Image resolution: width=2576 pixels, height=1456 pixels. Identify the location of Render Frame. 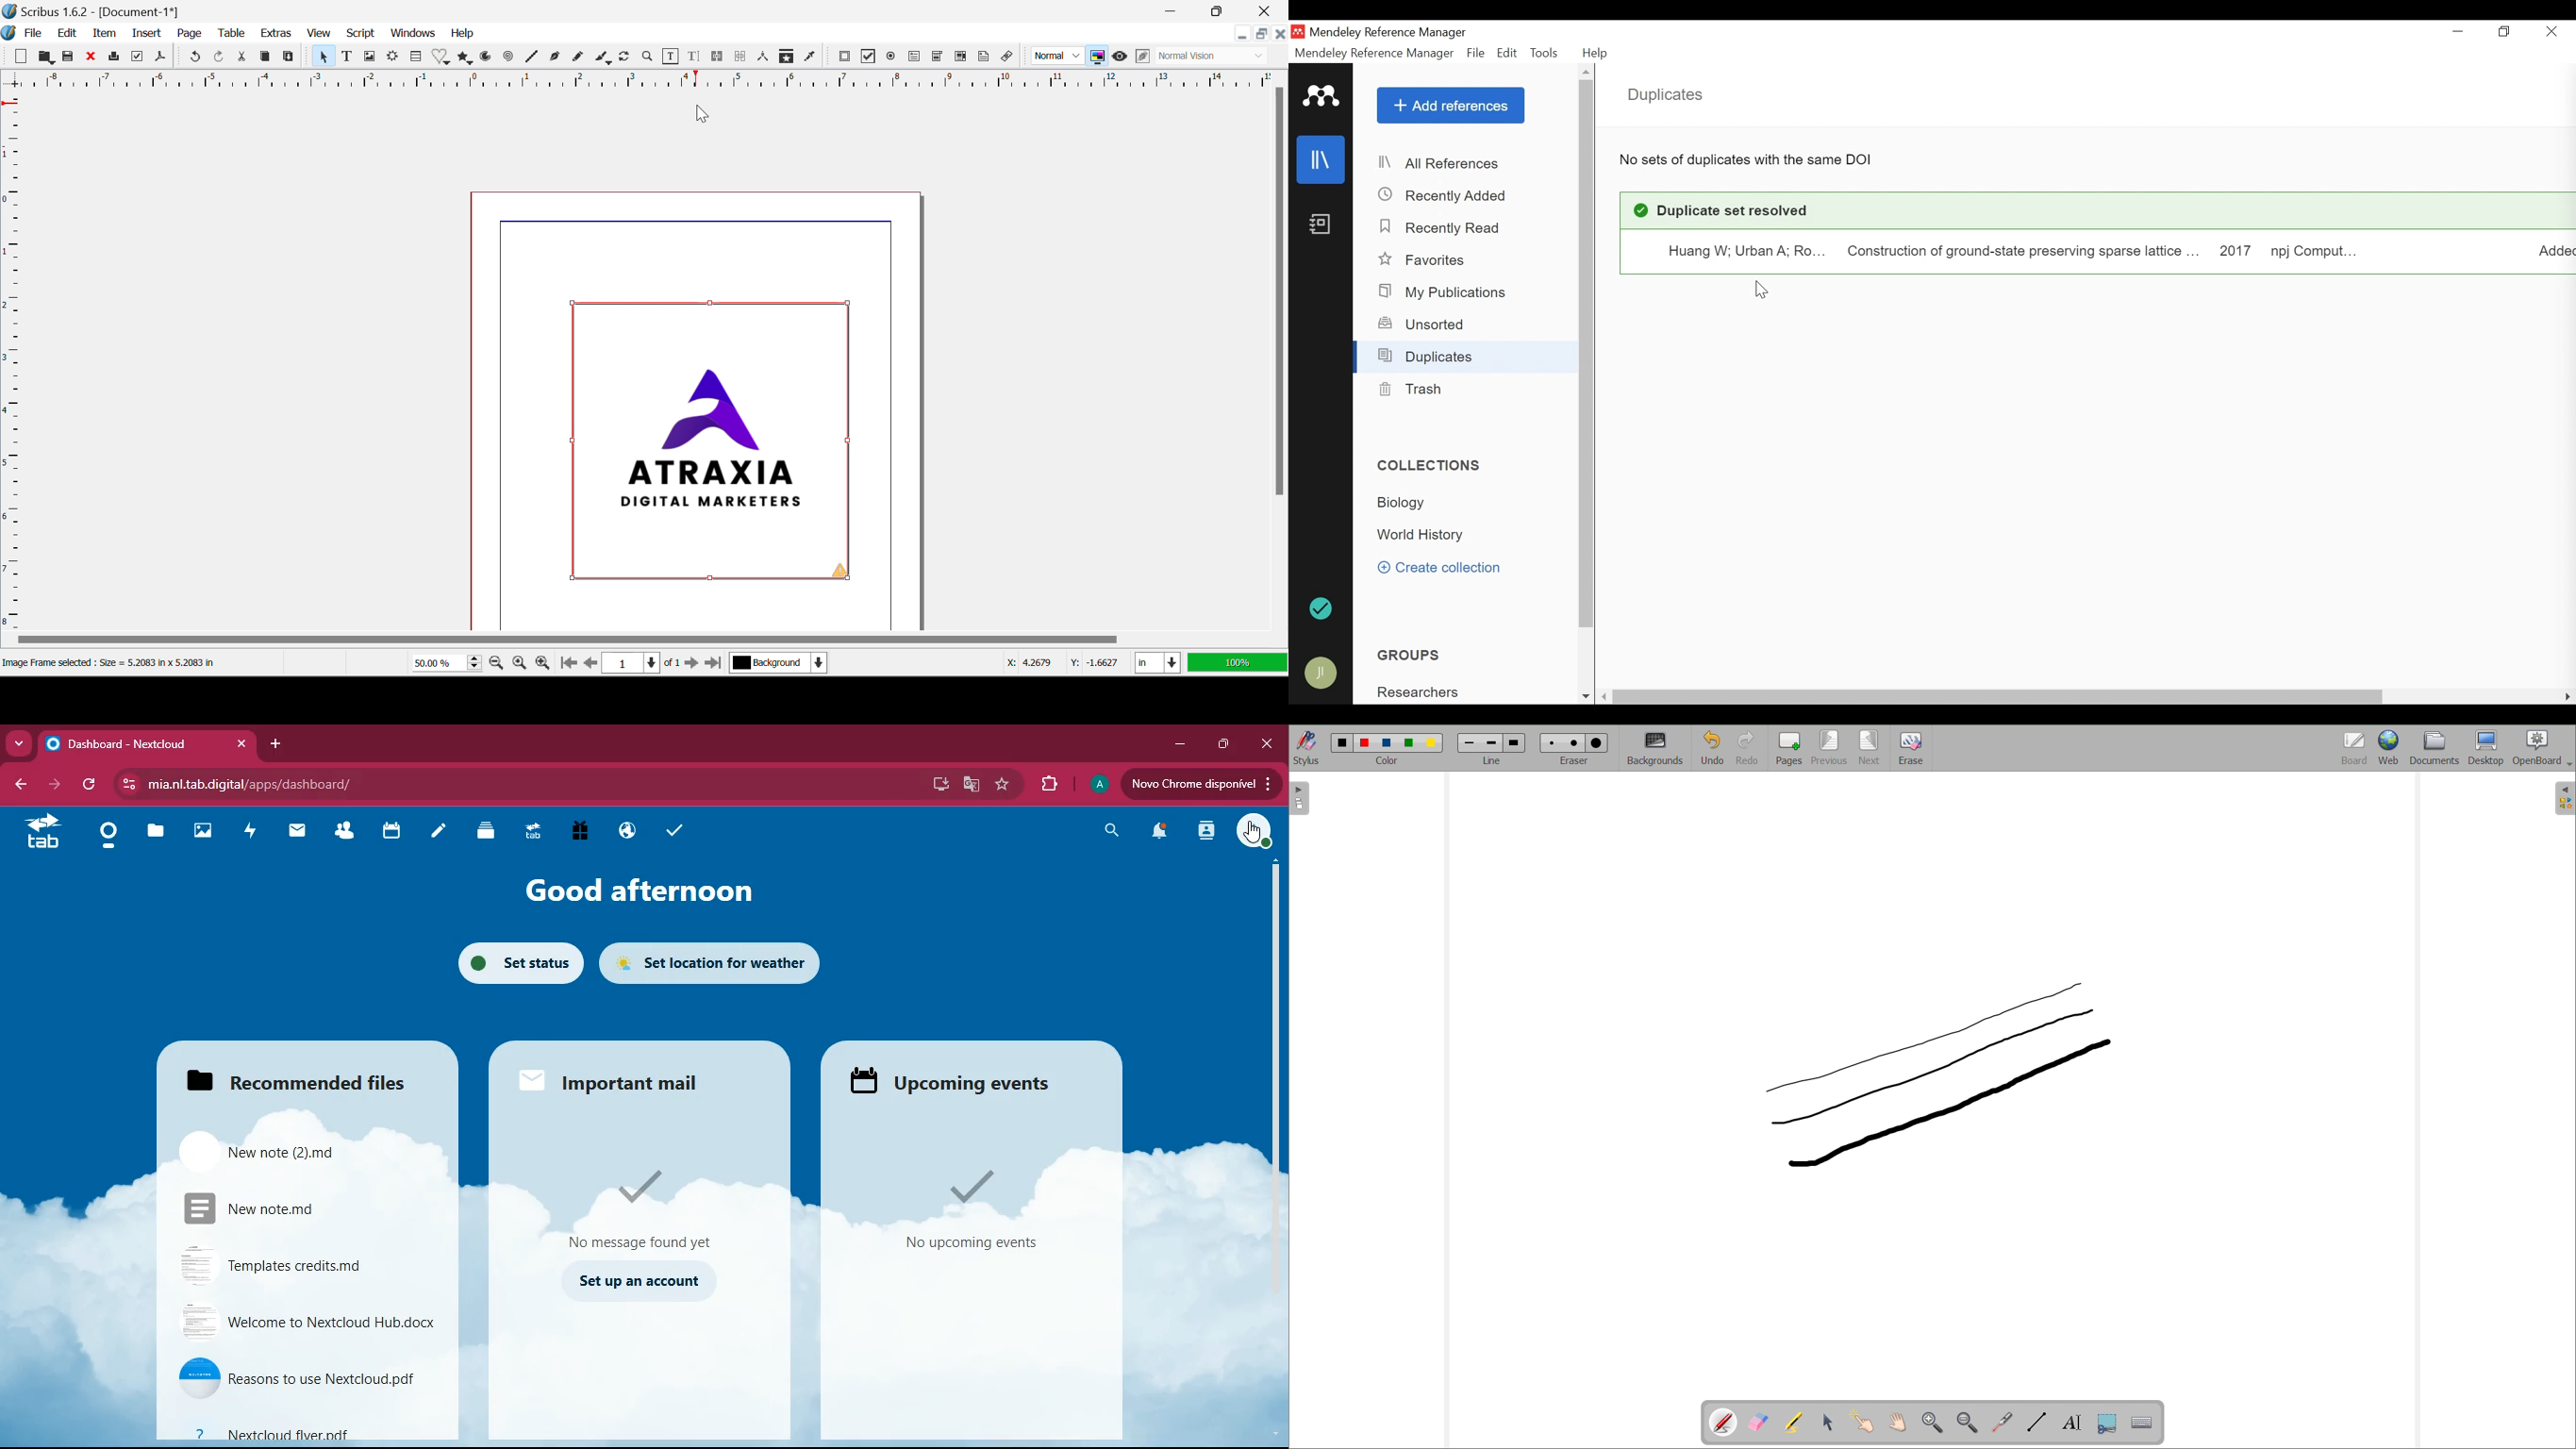
(395, 58).